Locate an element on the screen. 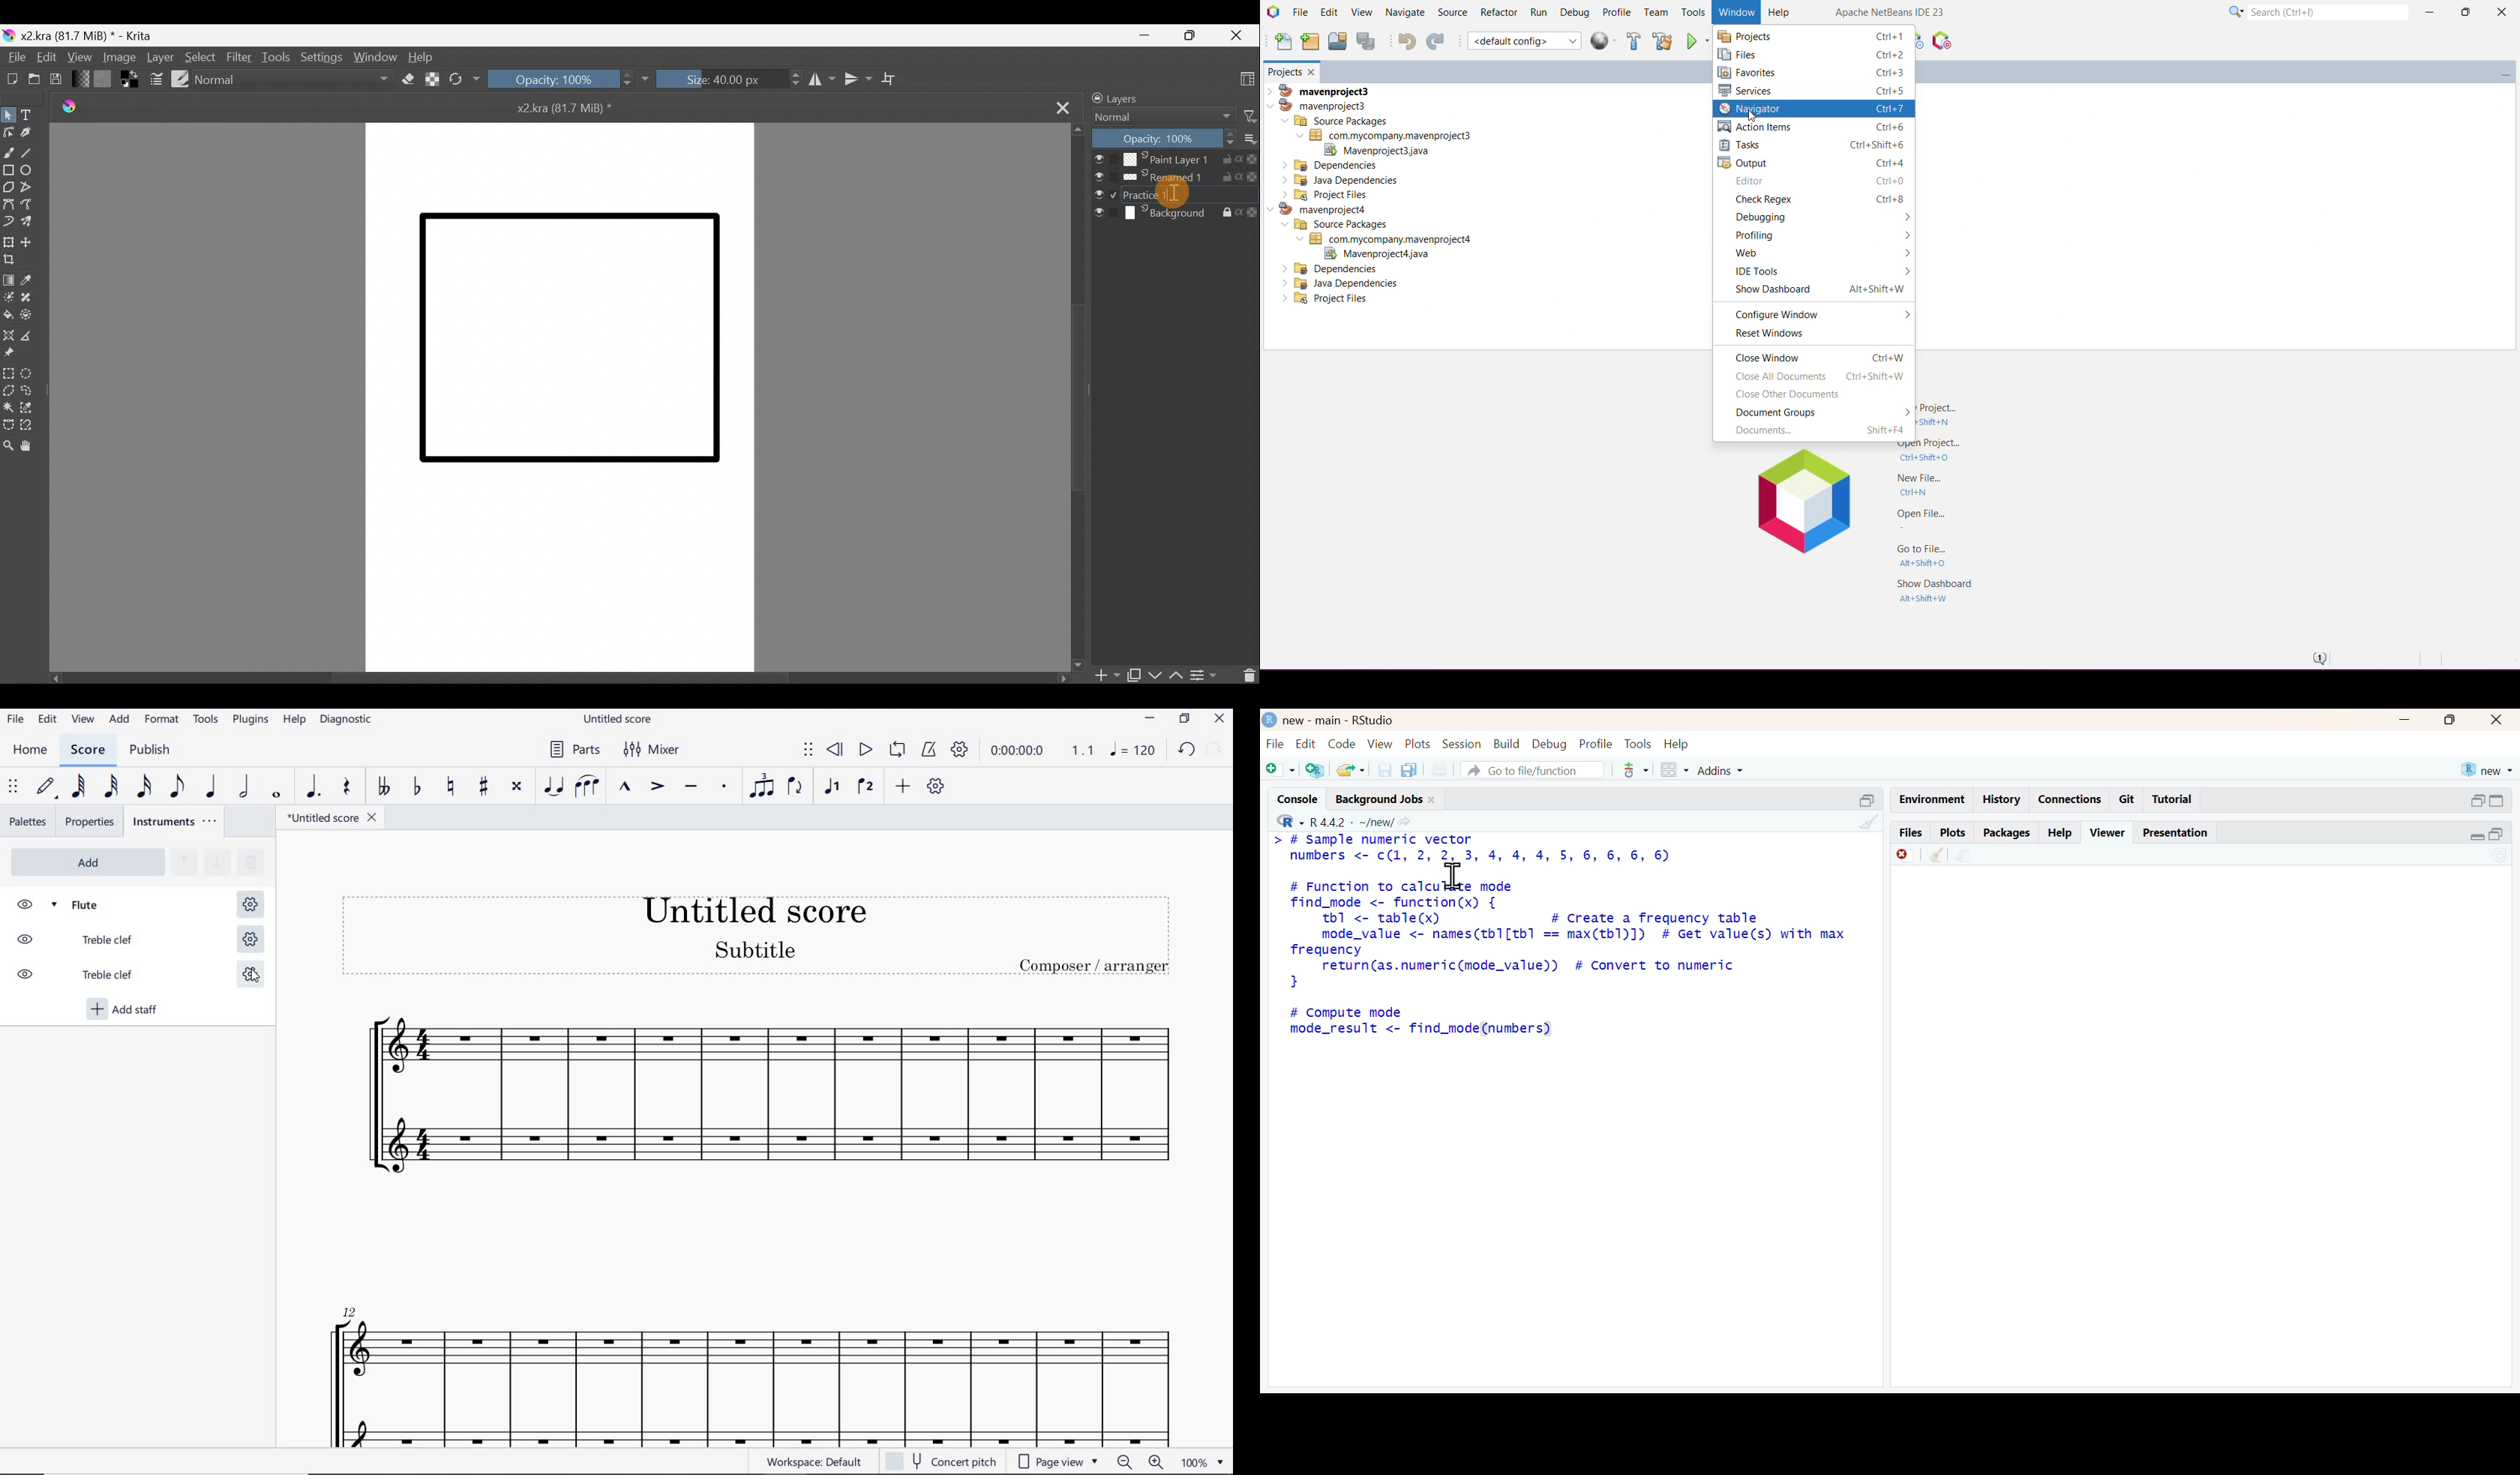  score is located at coordinates (88, 750).